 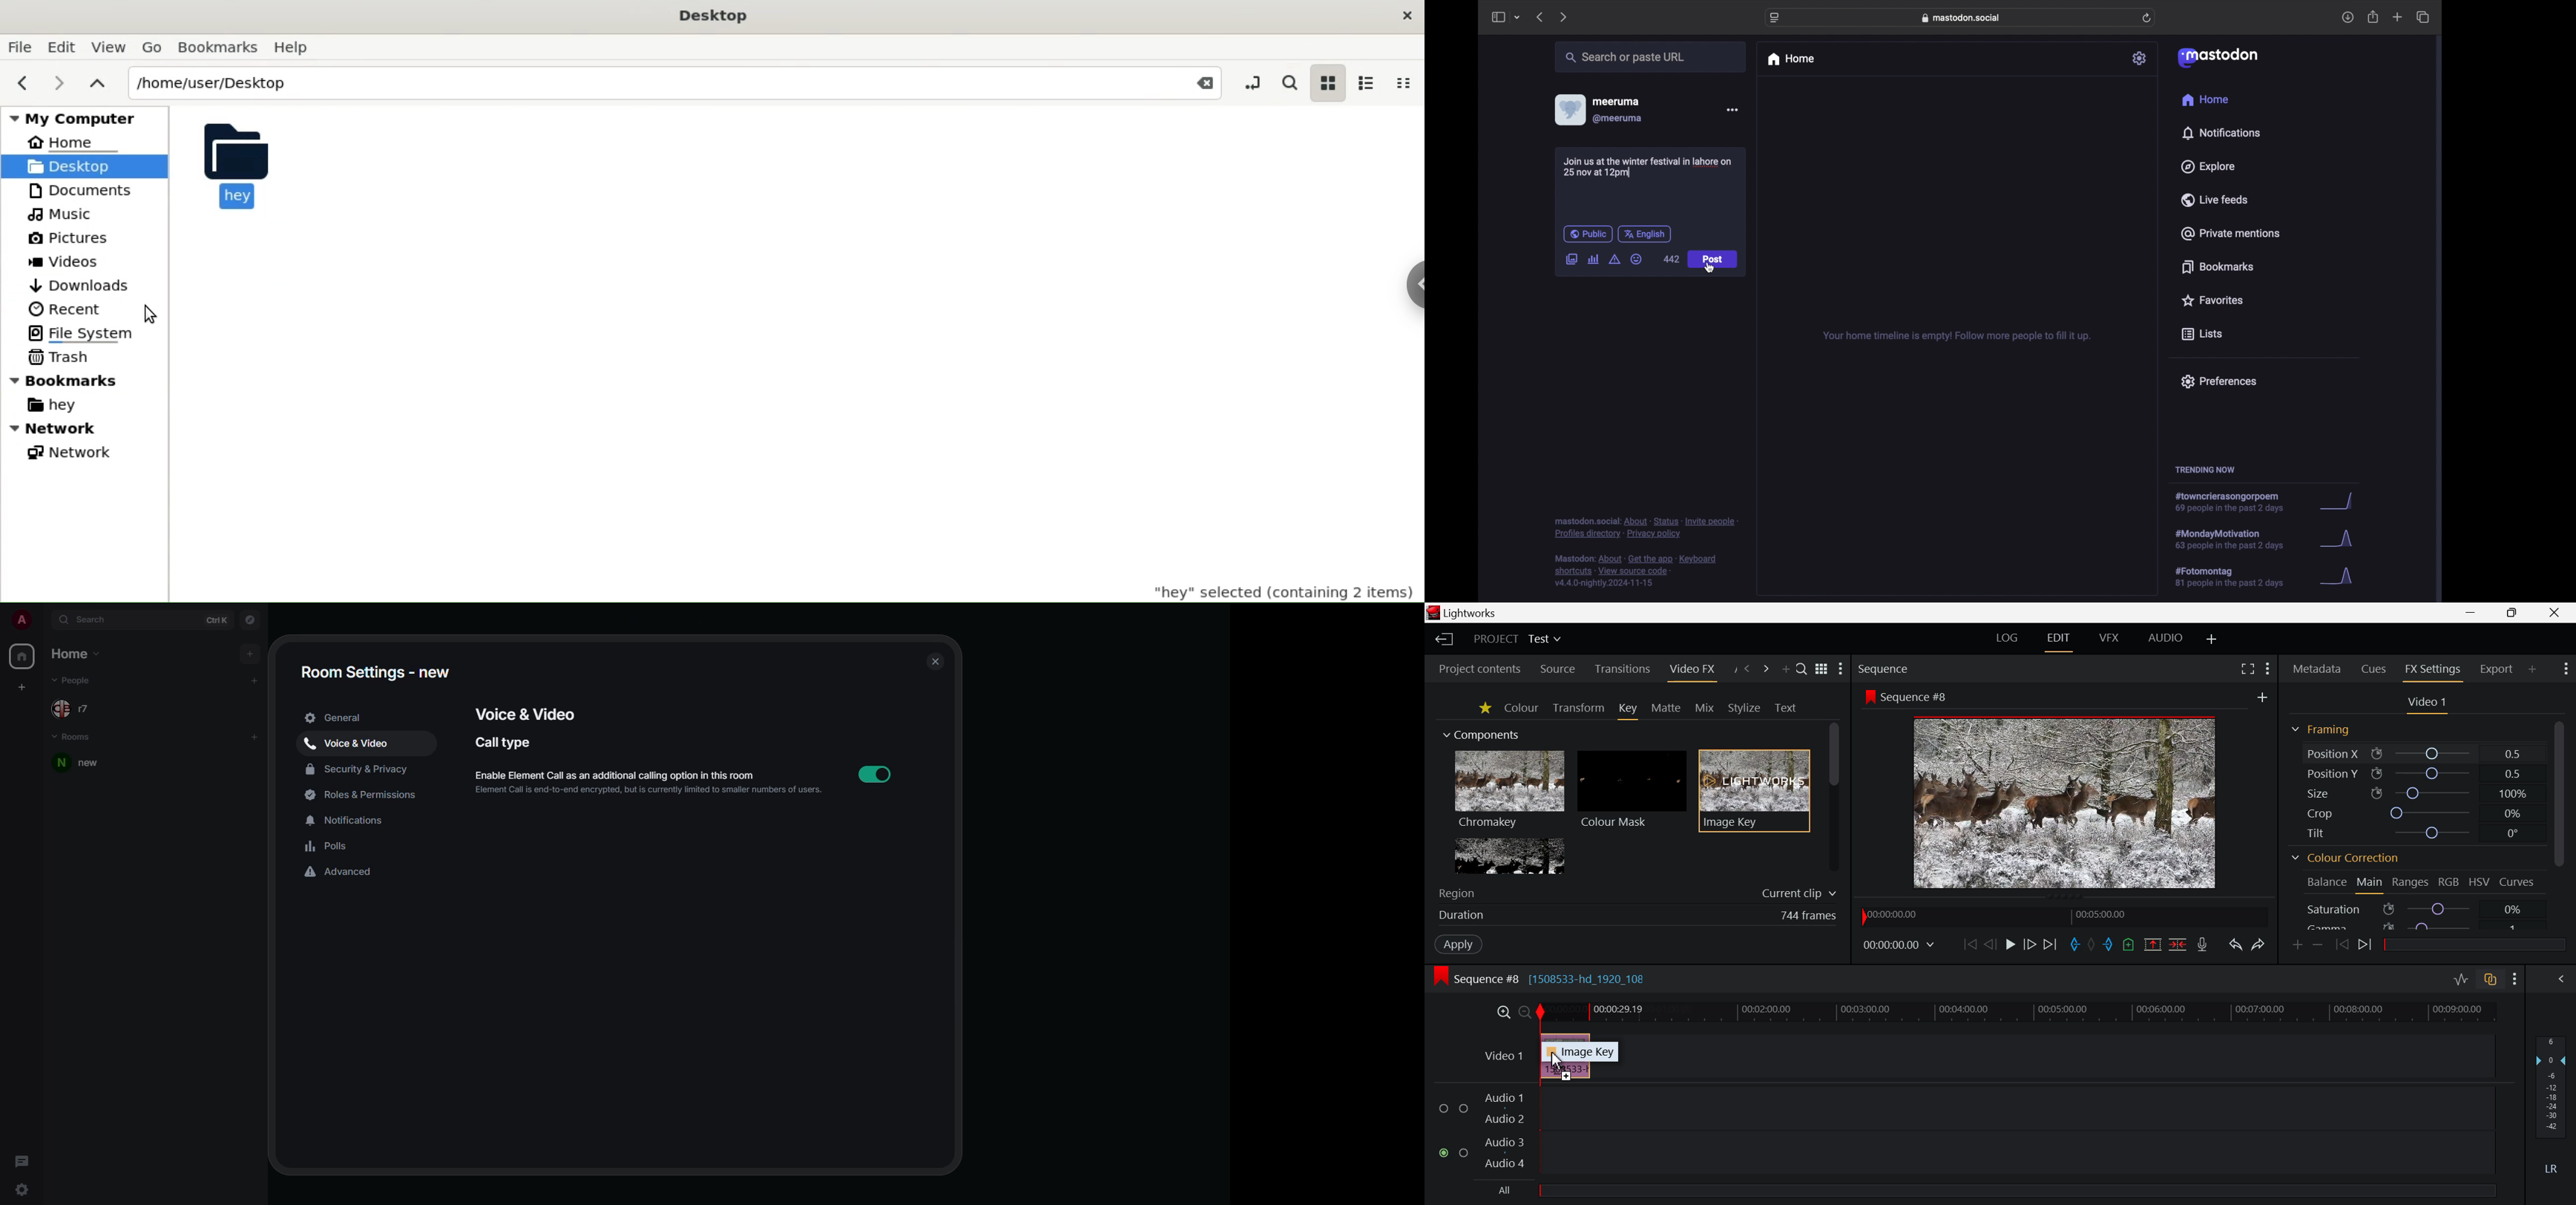 I want to click on close, so click(x=1407, y=16).